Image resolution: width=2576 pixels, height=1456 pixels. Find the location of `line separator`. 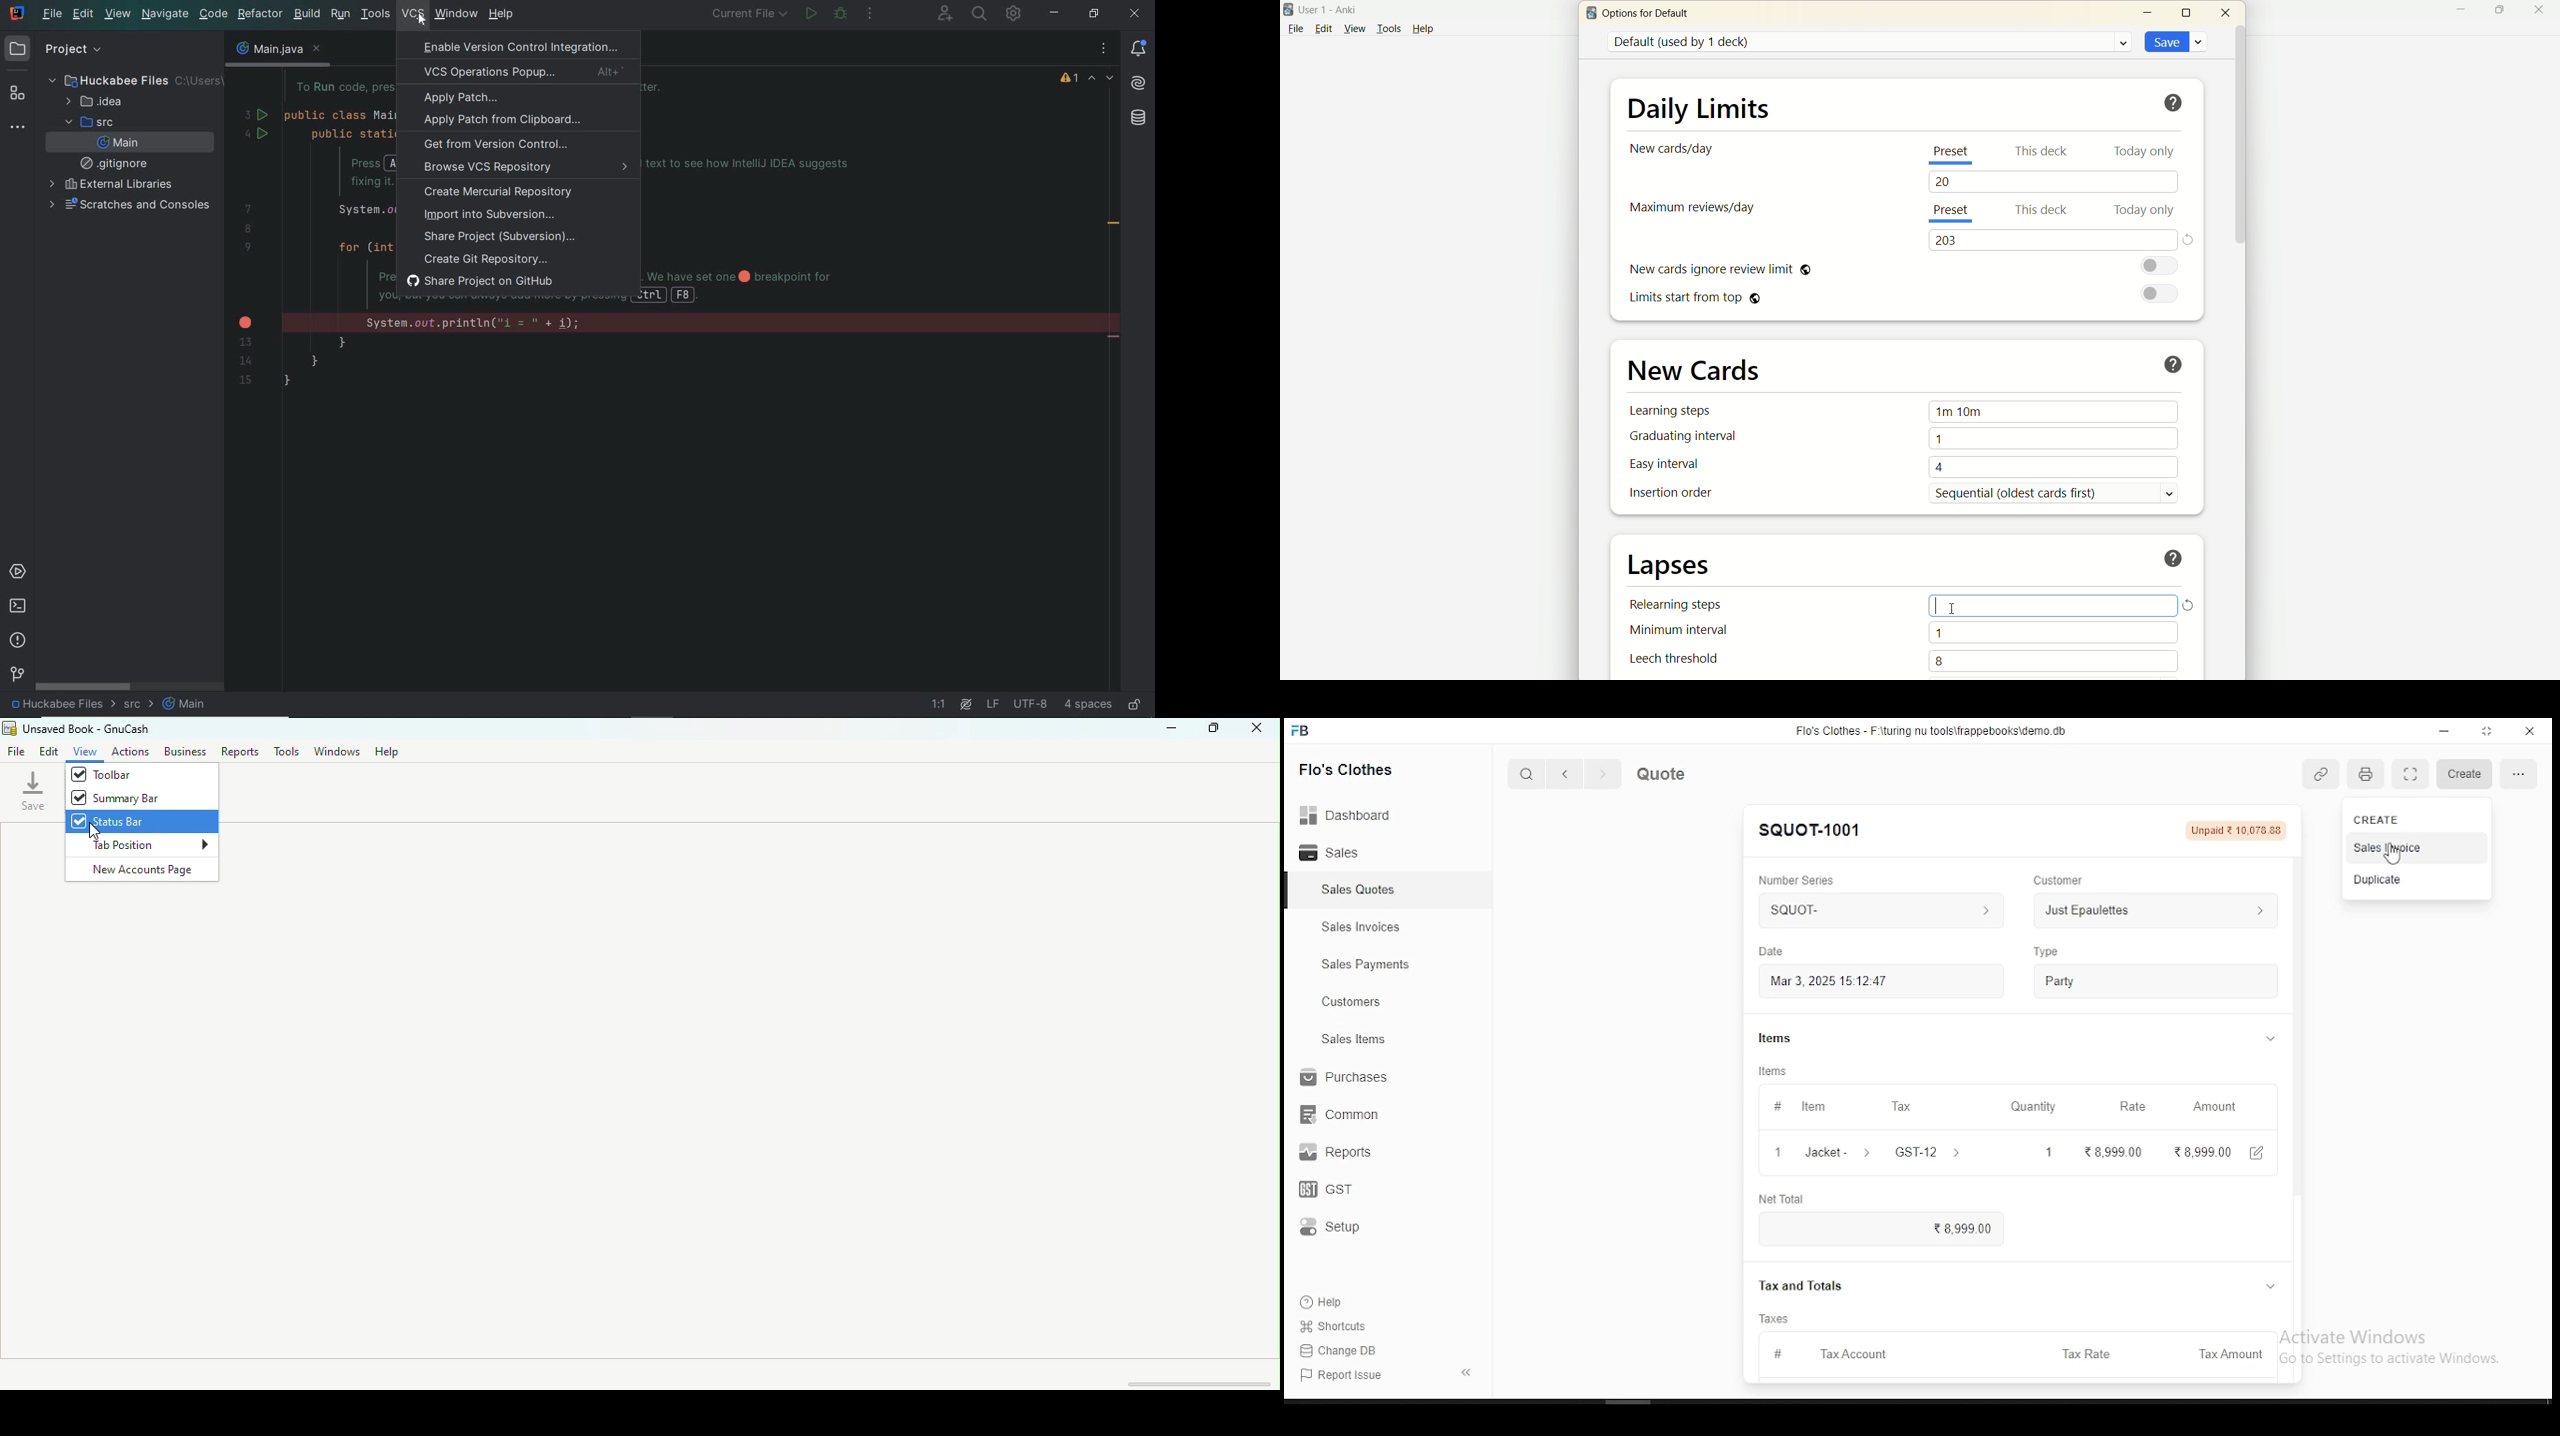

line separator is located at coordinates (993, 705).